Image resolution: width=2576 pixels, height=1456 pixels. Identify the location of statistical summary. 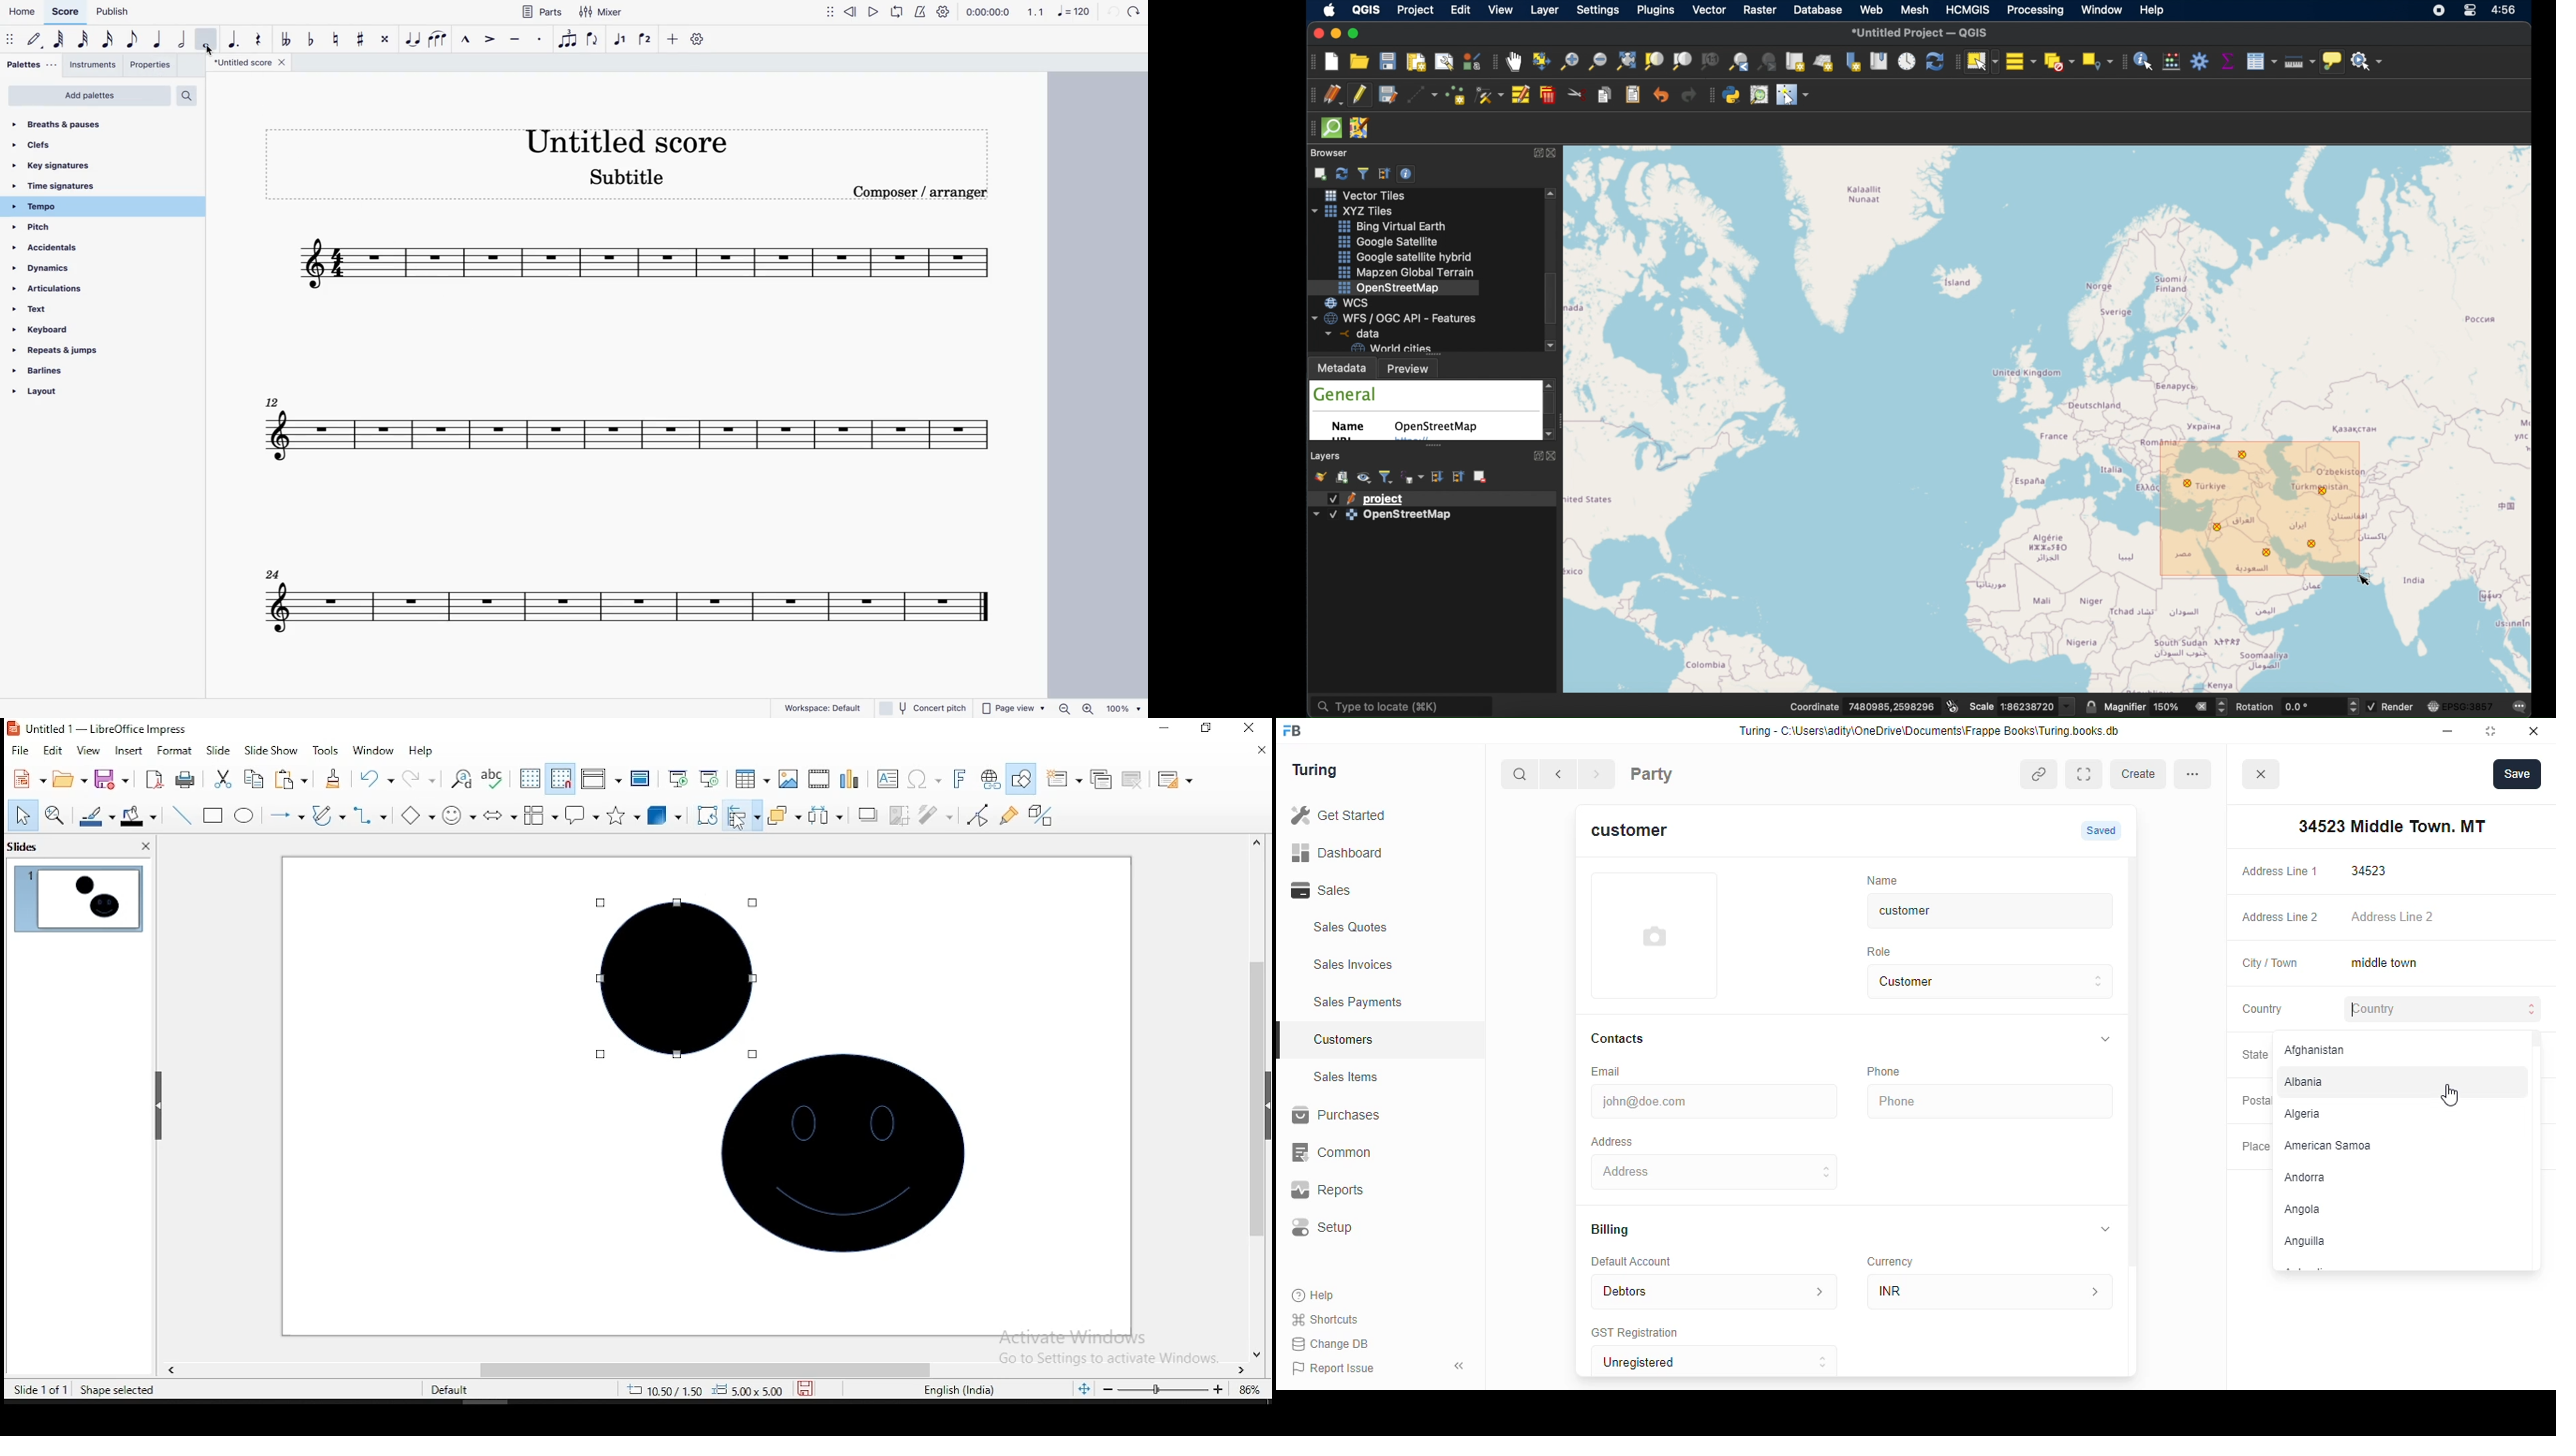
(2227, 61).